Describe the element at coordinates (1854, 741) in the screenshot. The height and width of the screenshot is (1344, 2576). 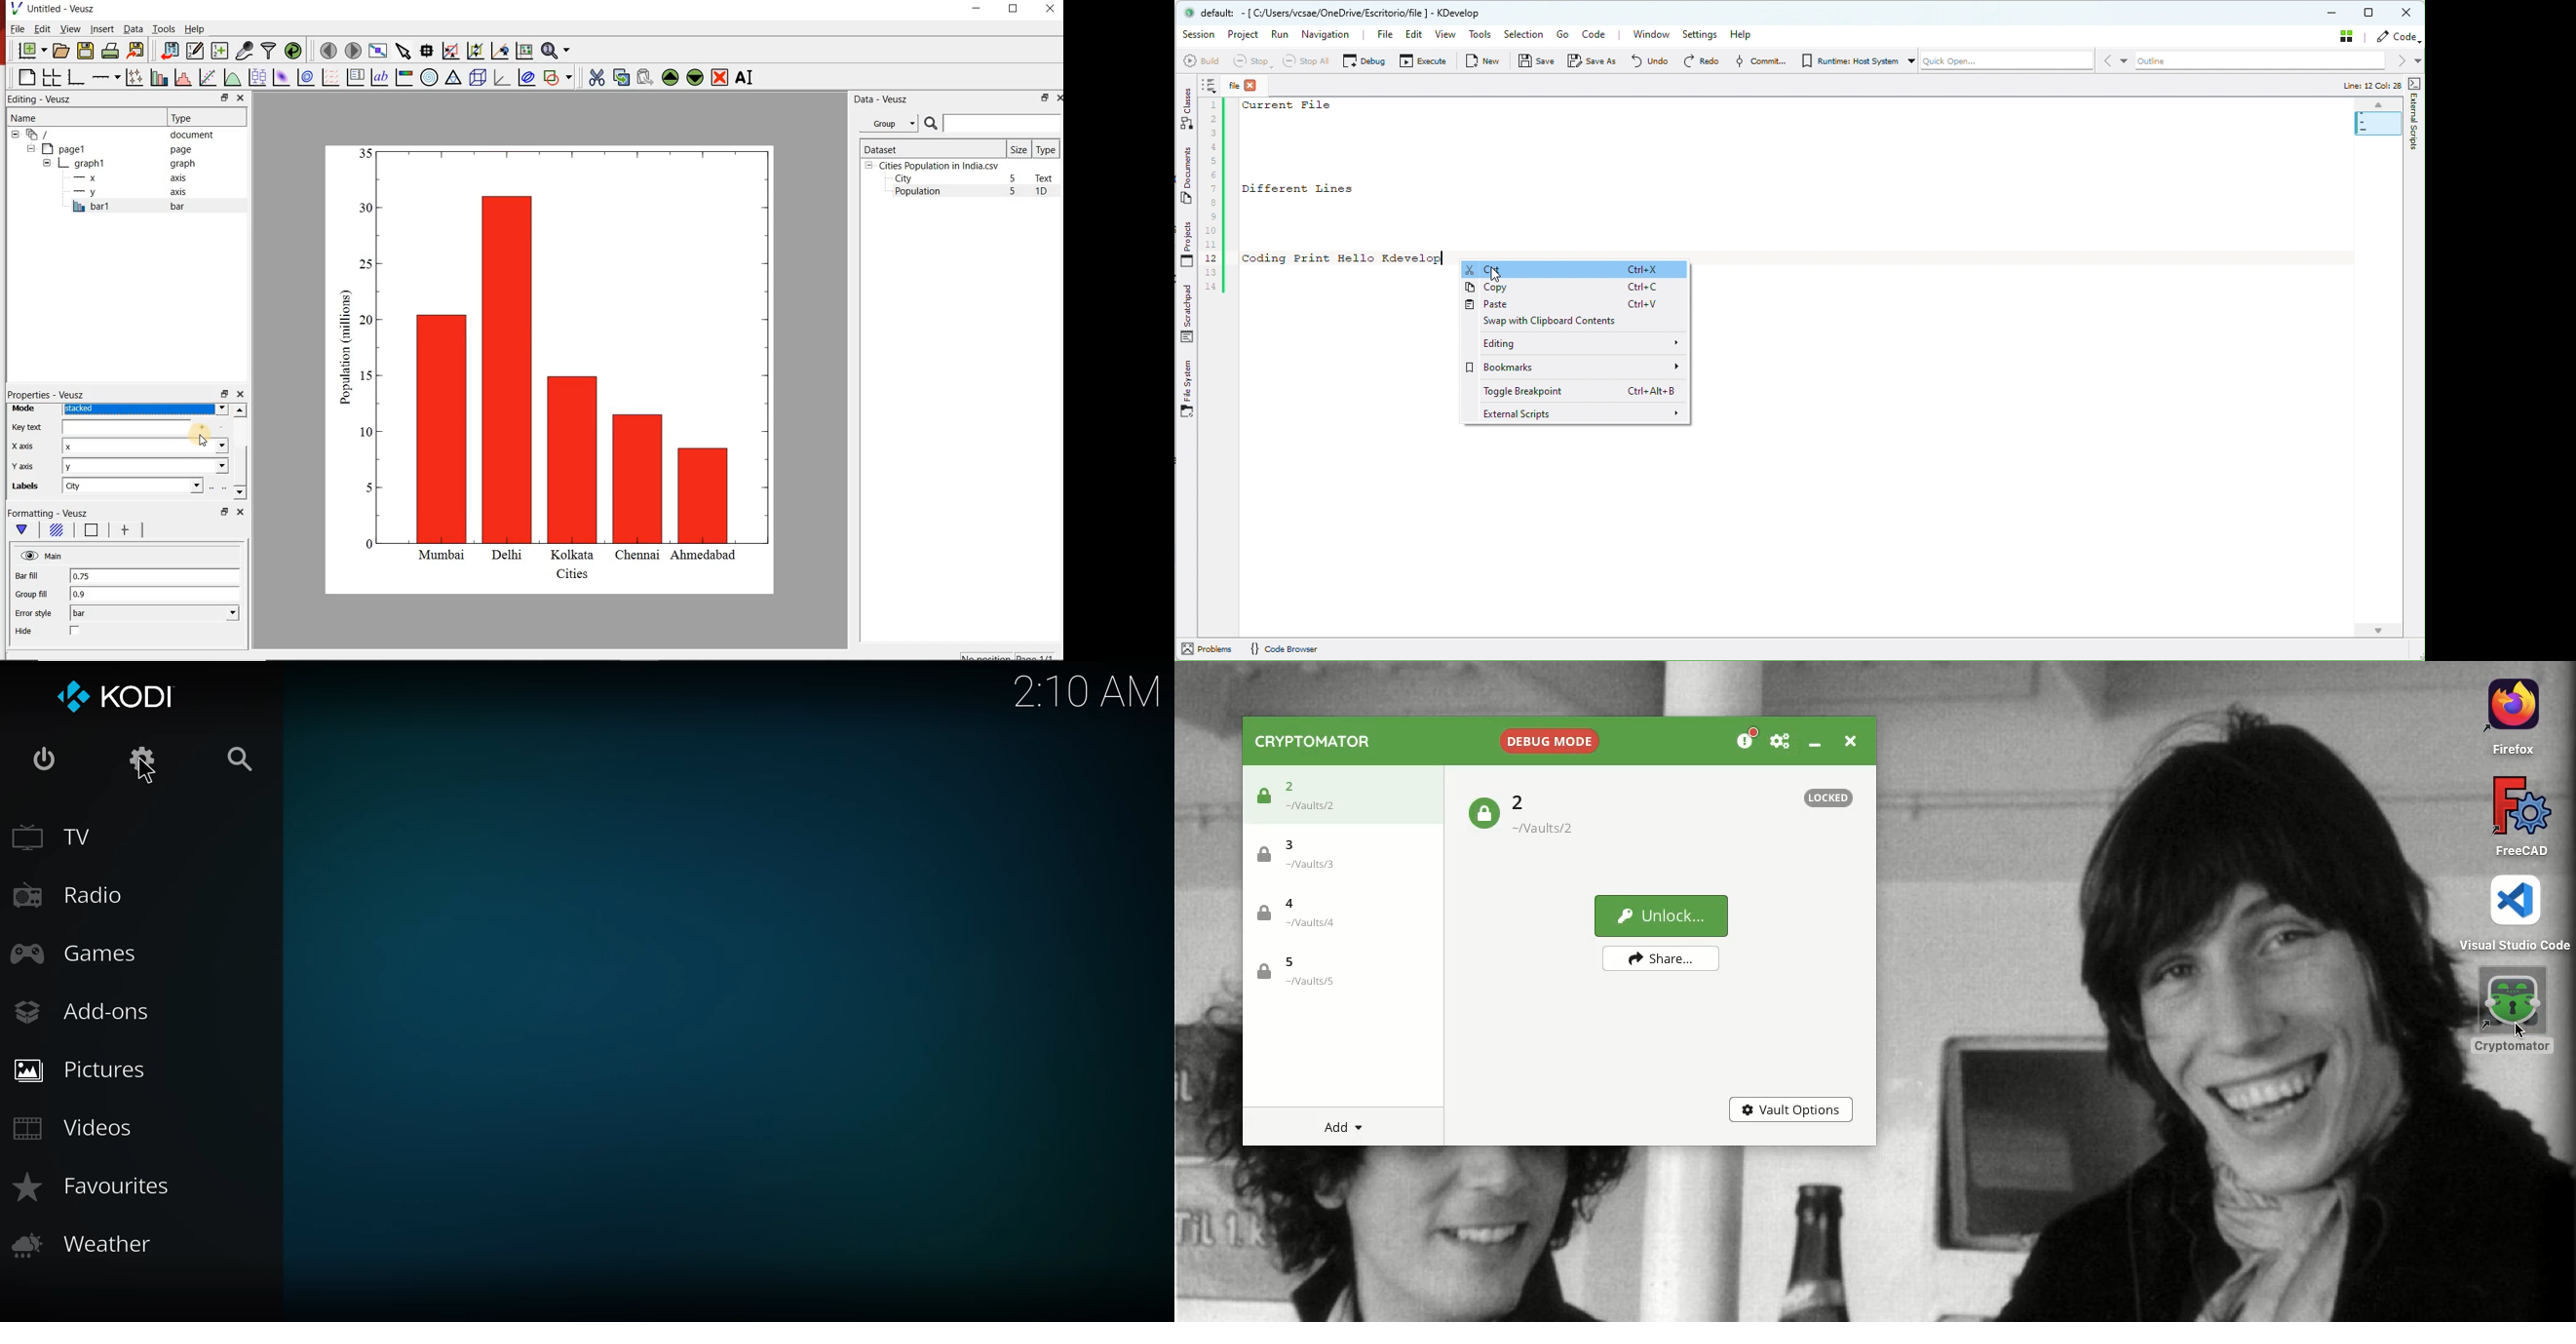
I see `Close` at that location.